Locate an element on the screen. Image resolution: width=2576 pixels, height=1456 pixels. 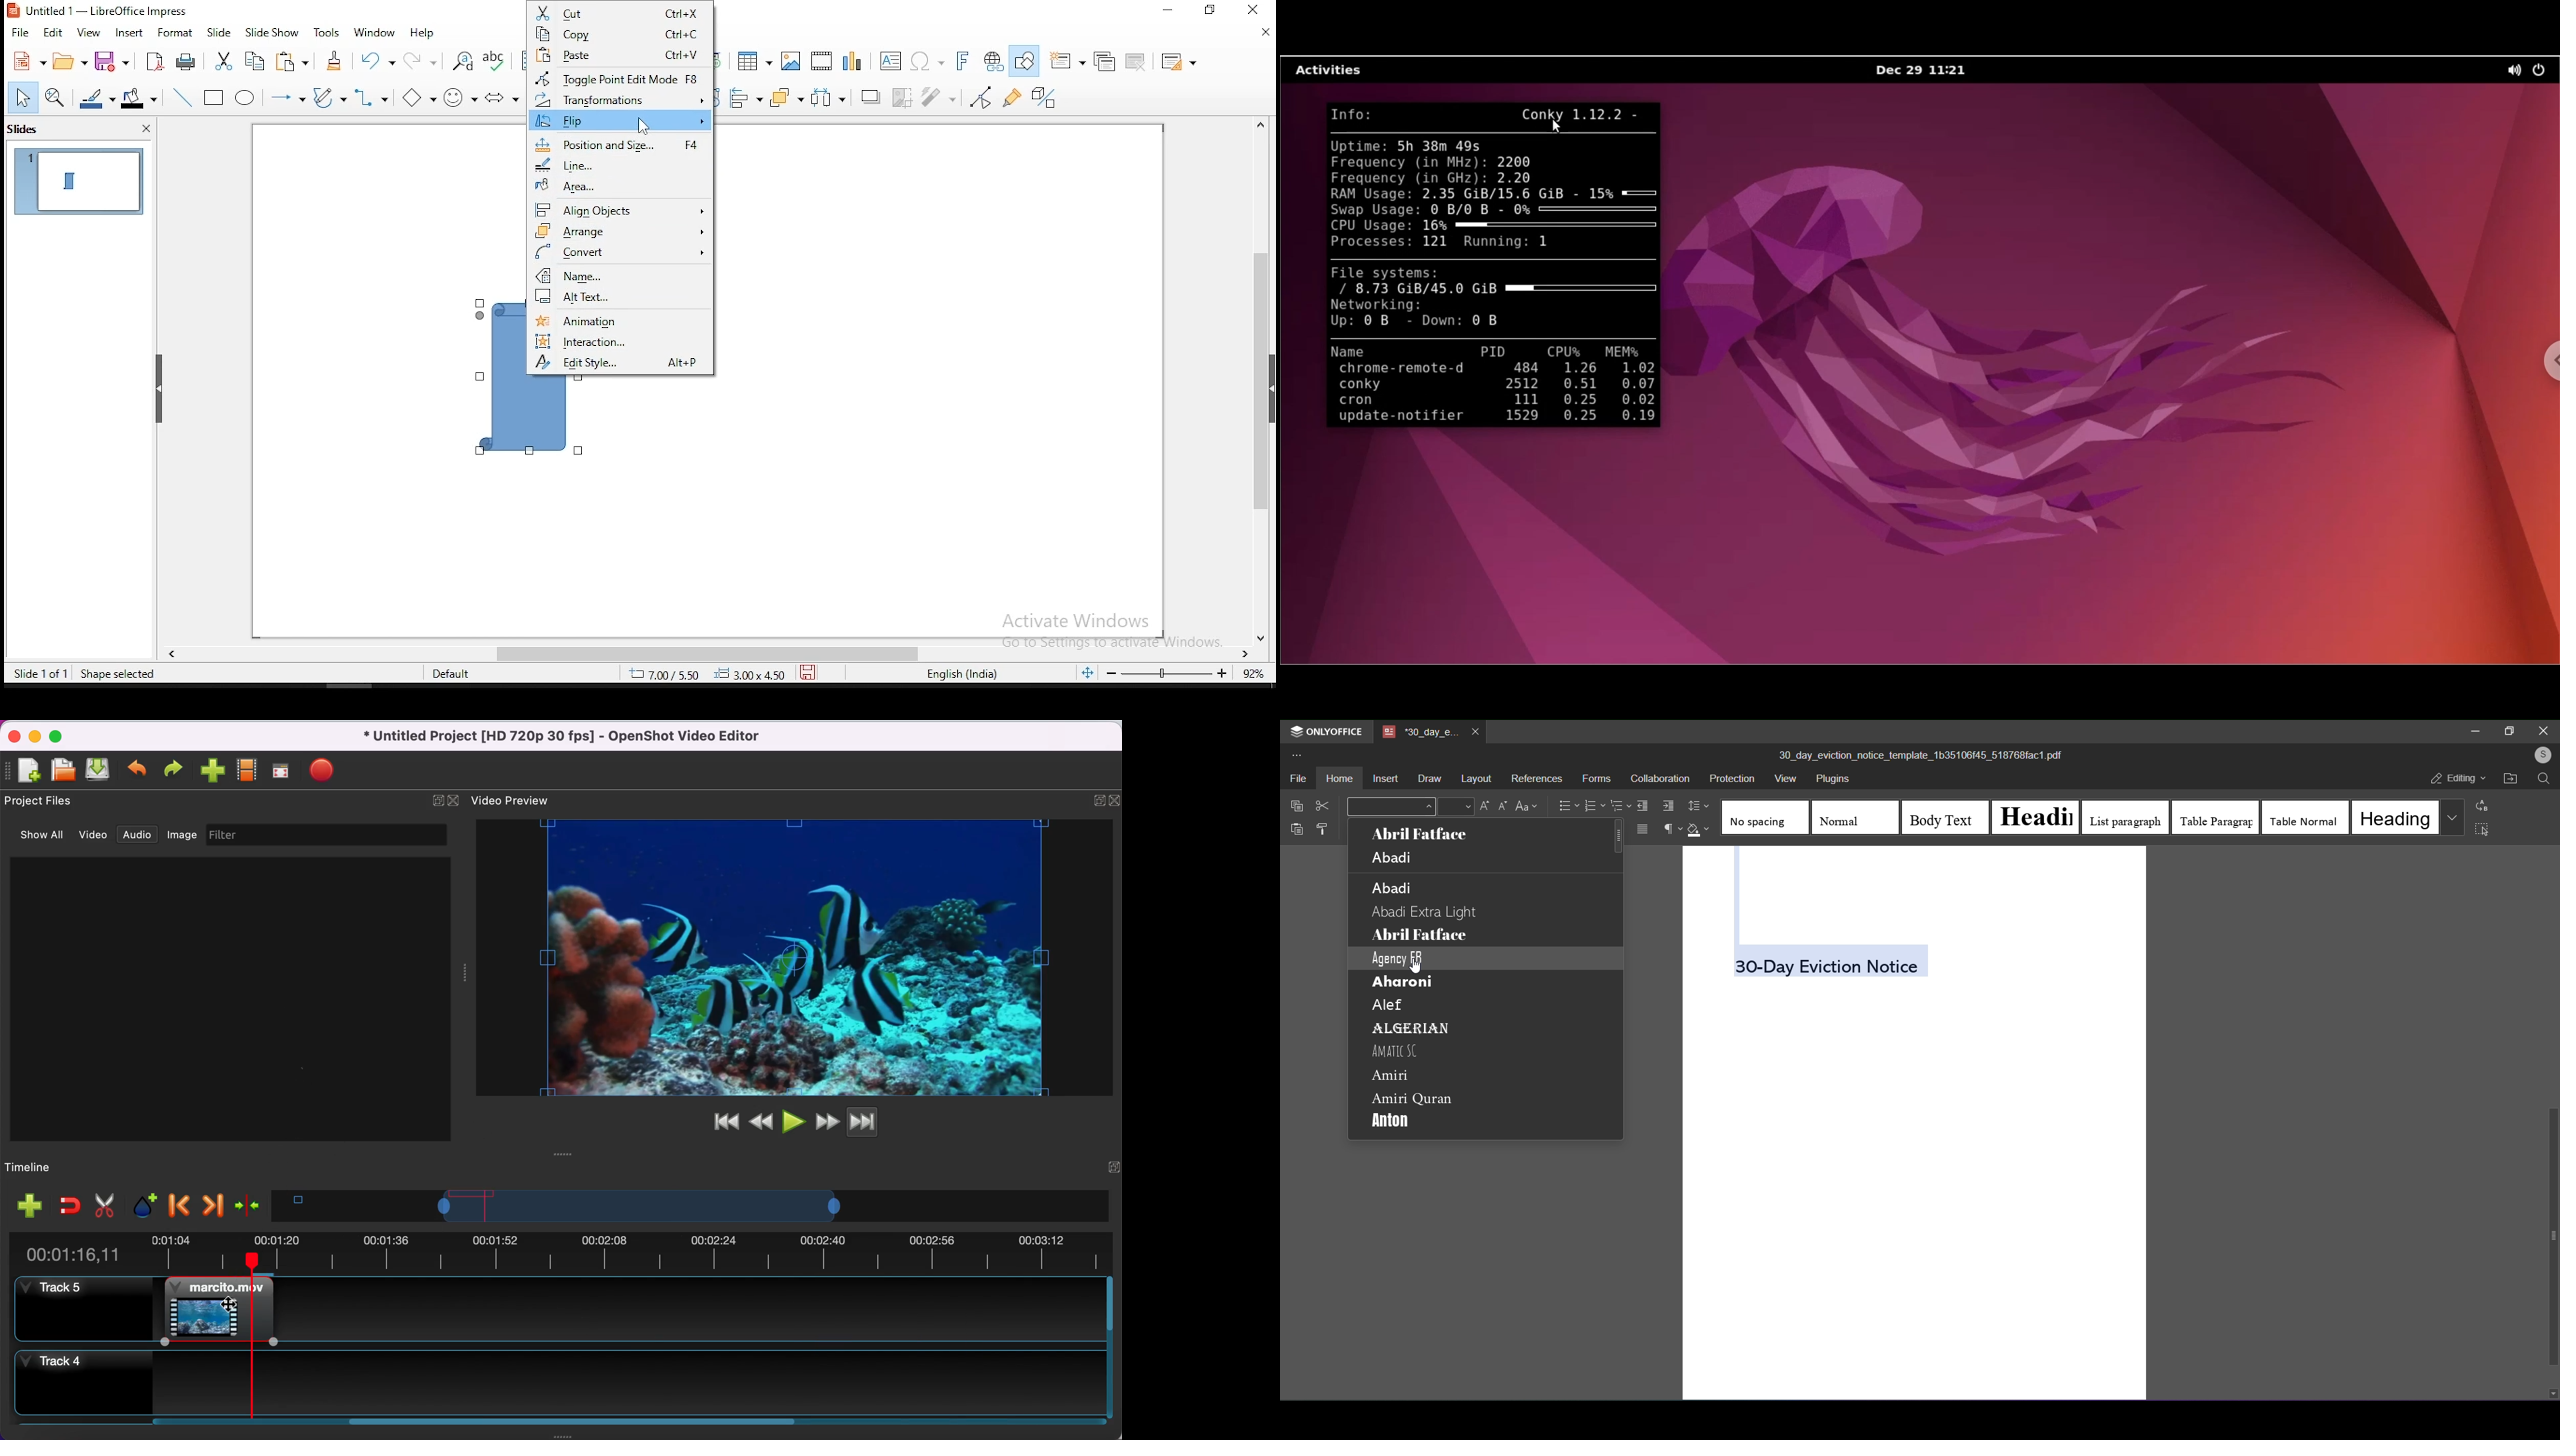
zoom level is located at coordinates (1251, 672).